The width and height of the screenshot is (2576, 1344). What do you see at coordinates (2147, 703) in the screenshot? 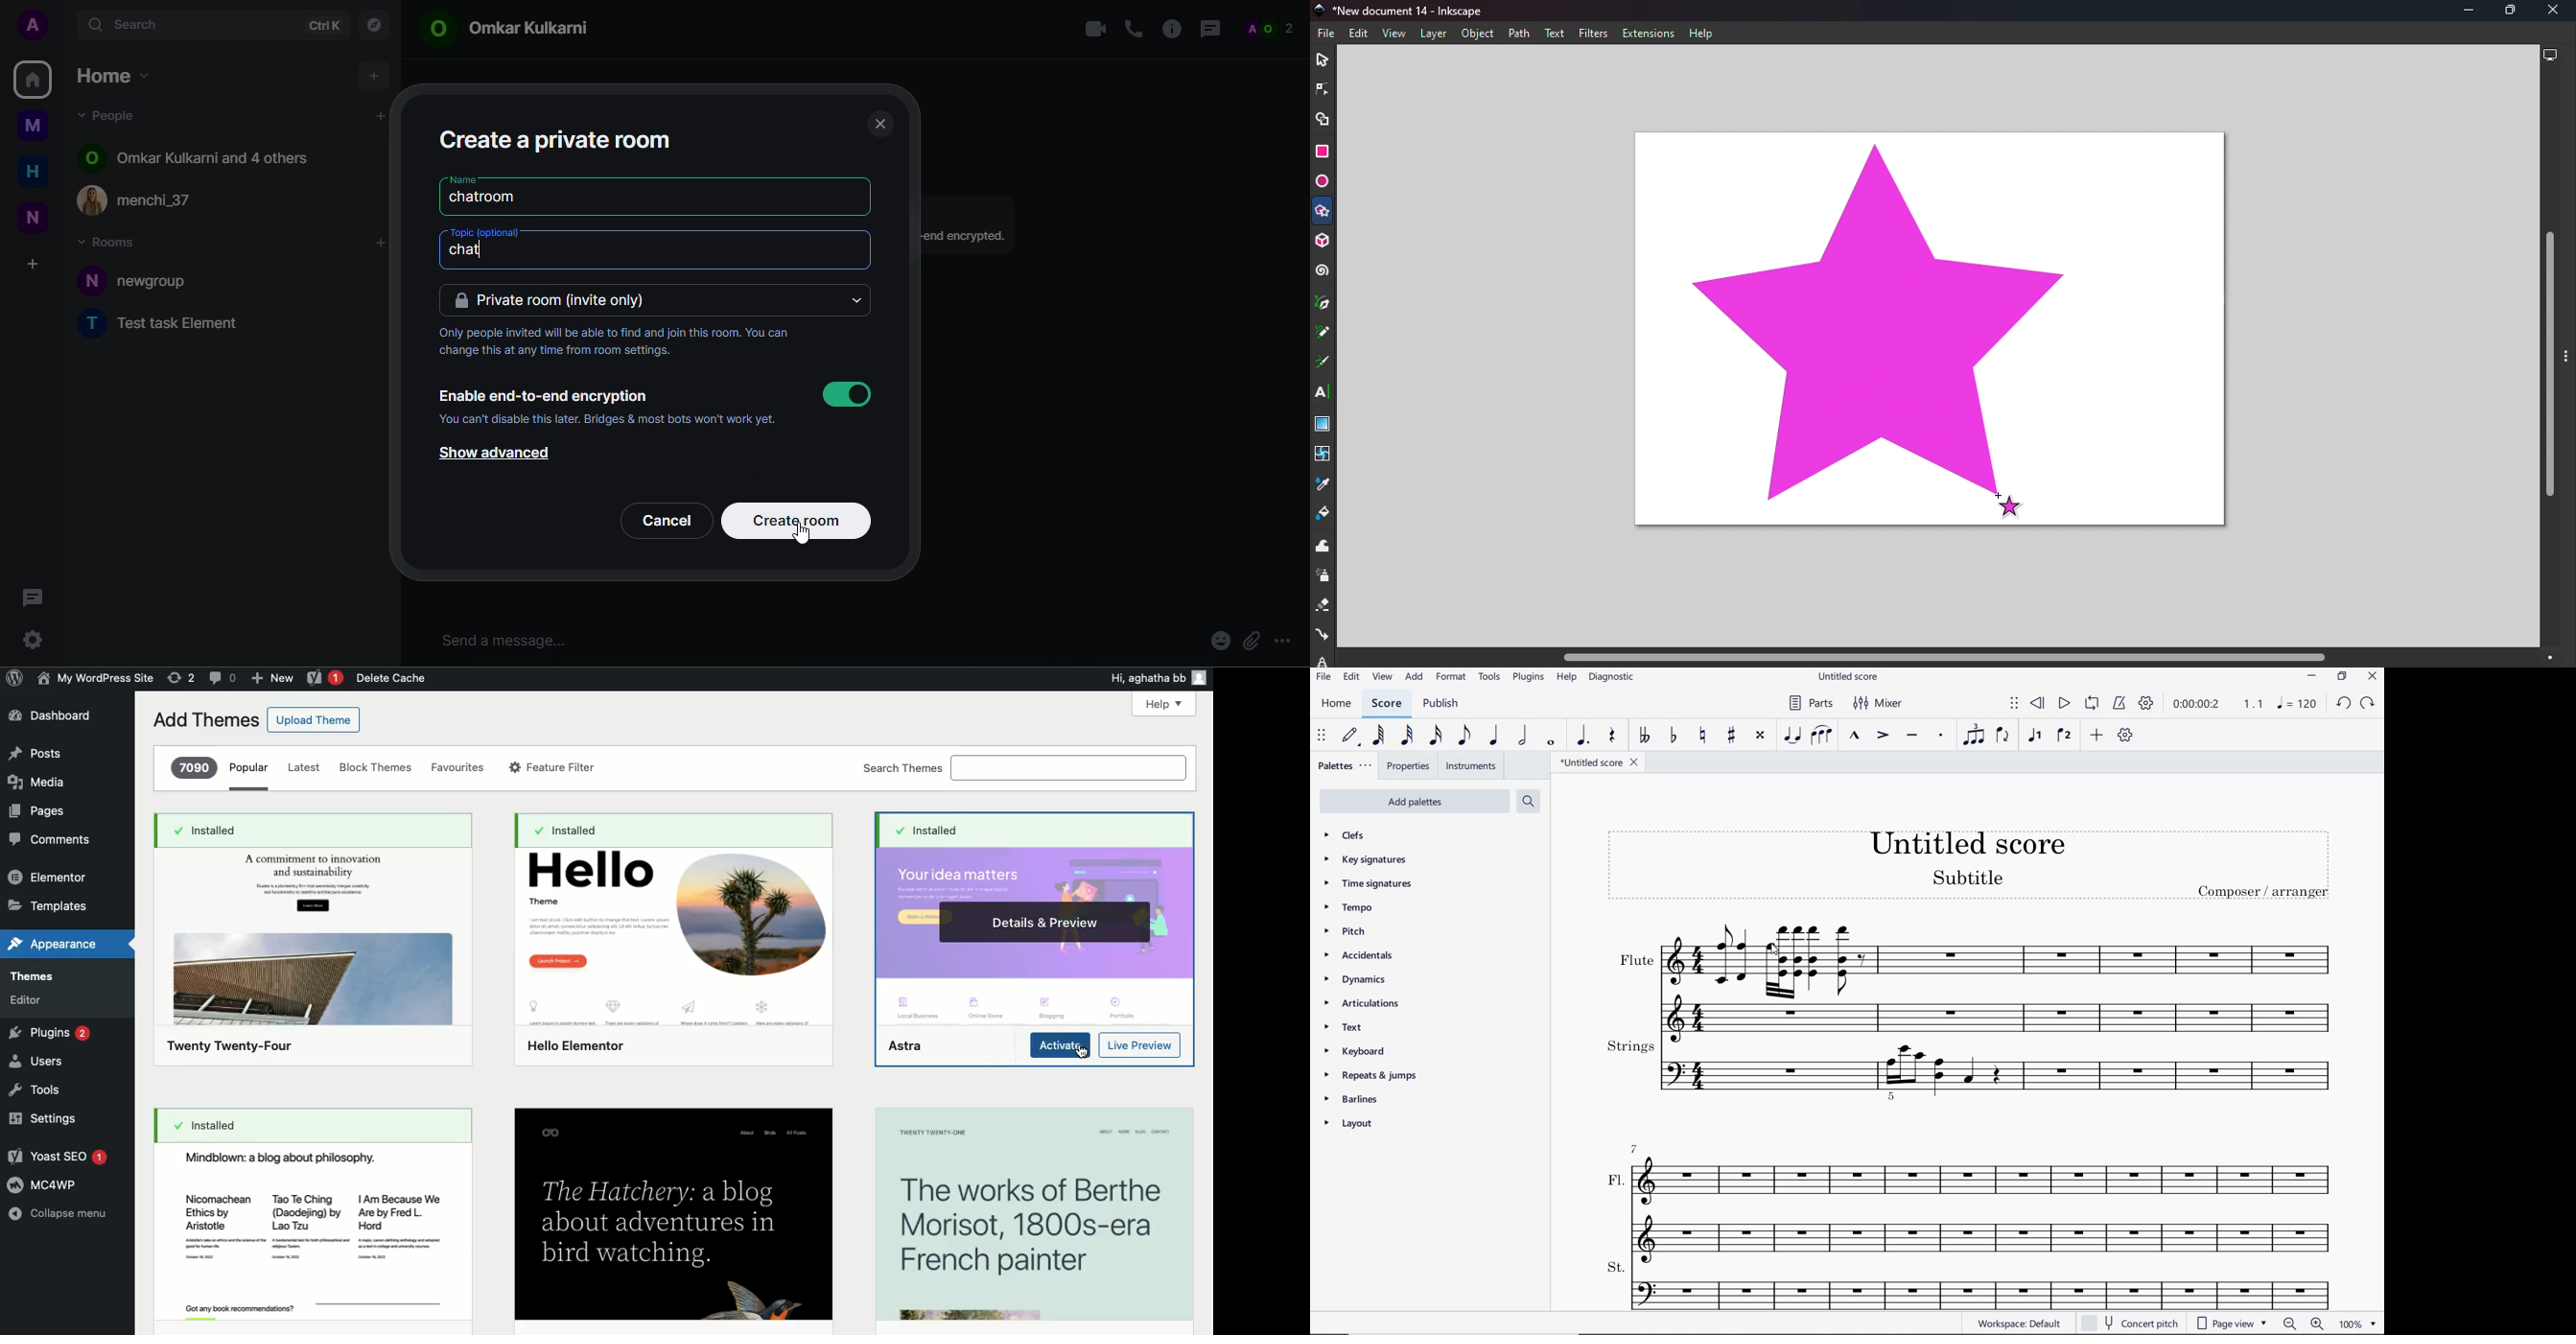
I see `PLAYBACK SETTINGS` at bounding box center [2147, 703].